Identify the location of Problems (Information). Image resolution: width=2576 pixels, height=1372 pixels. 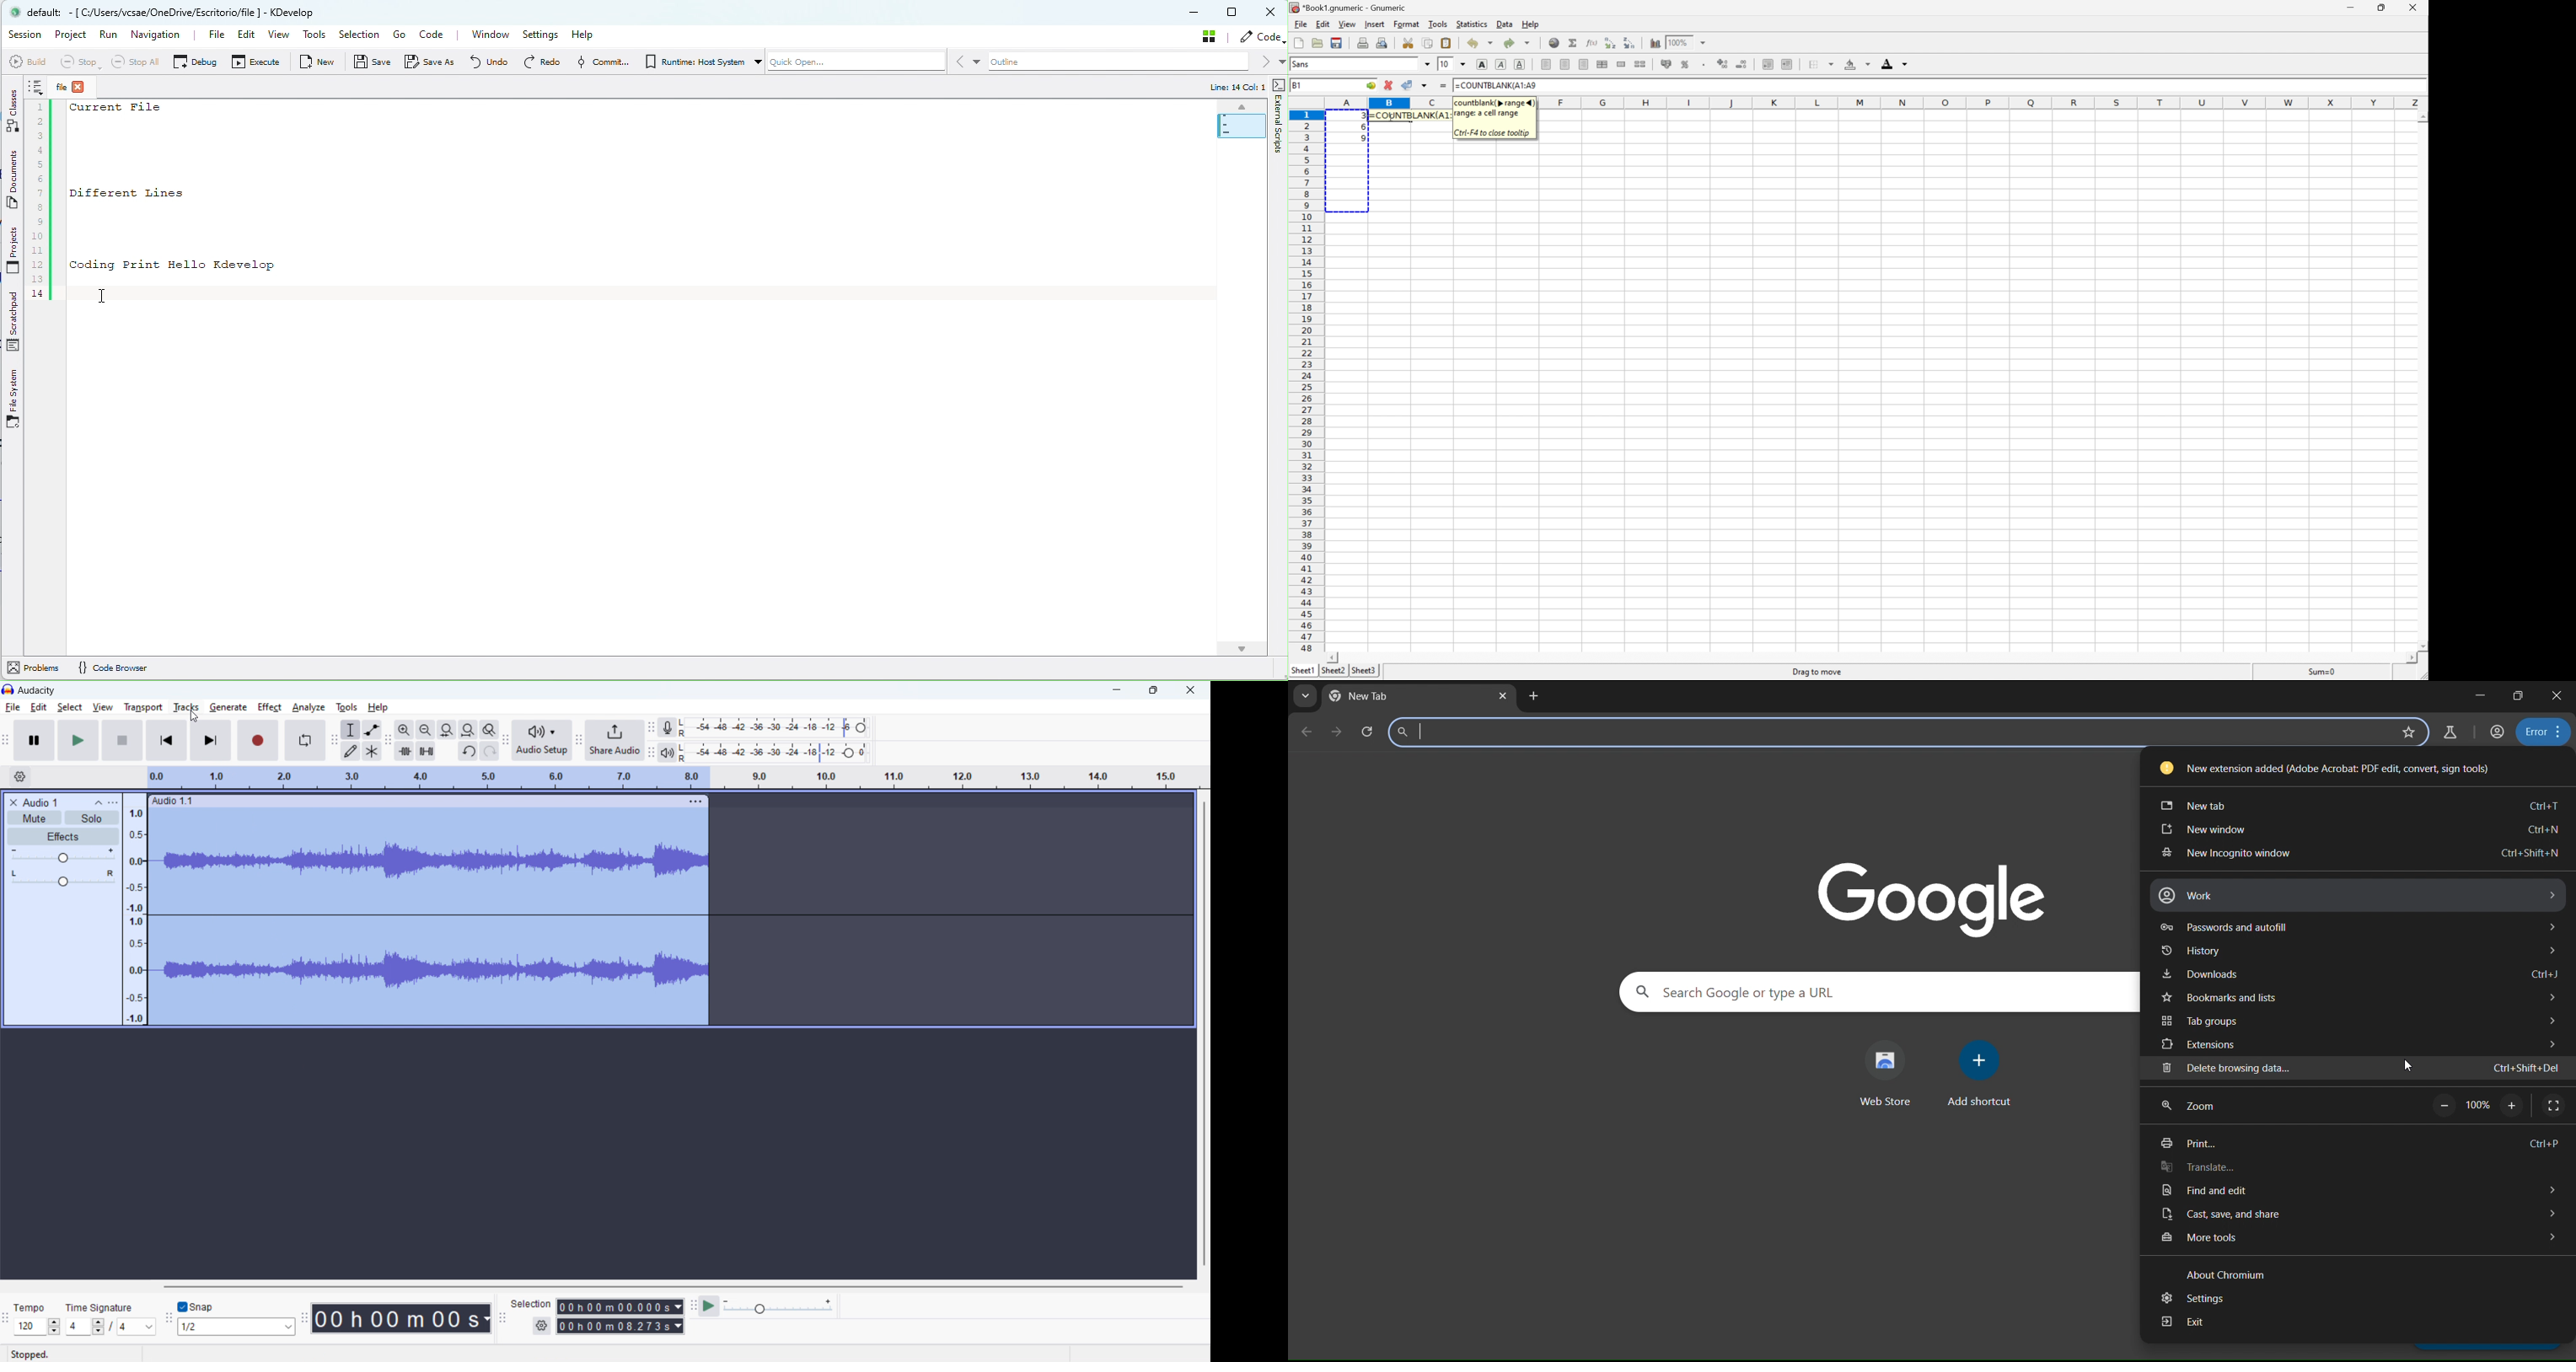
(35, 668).